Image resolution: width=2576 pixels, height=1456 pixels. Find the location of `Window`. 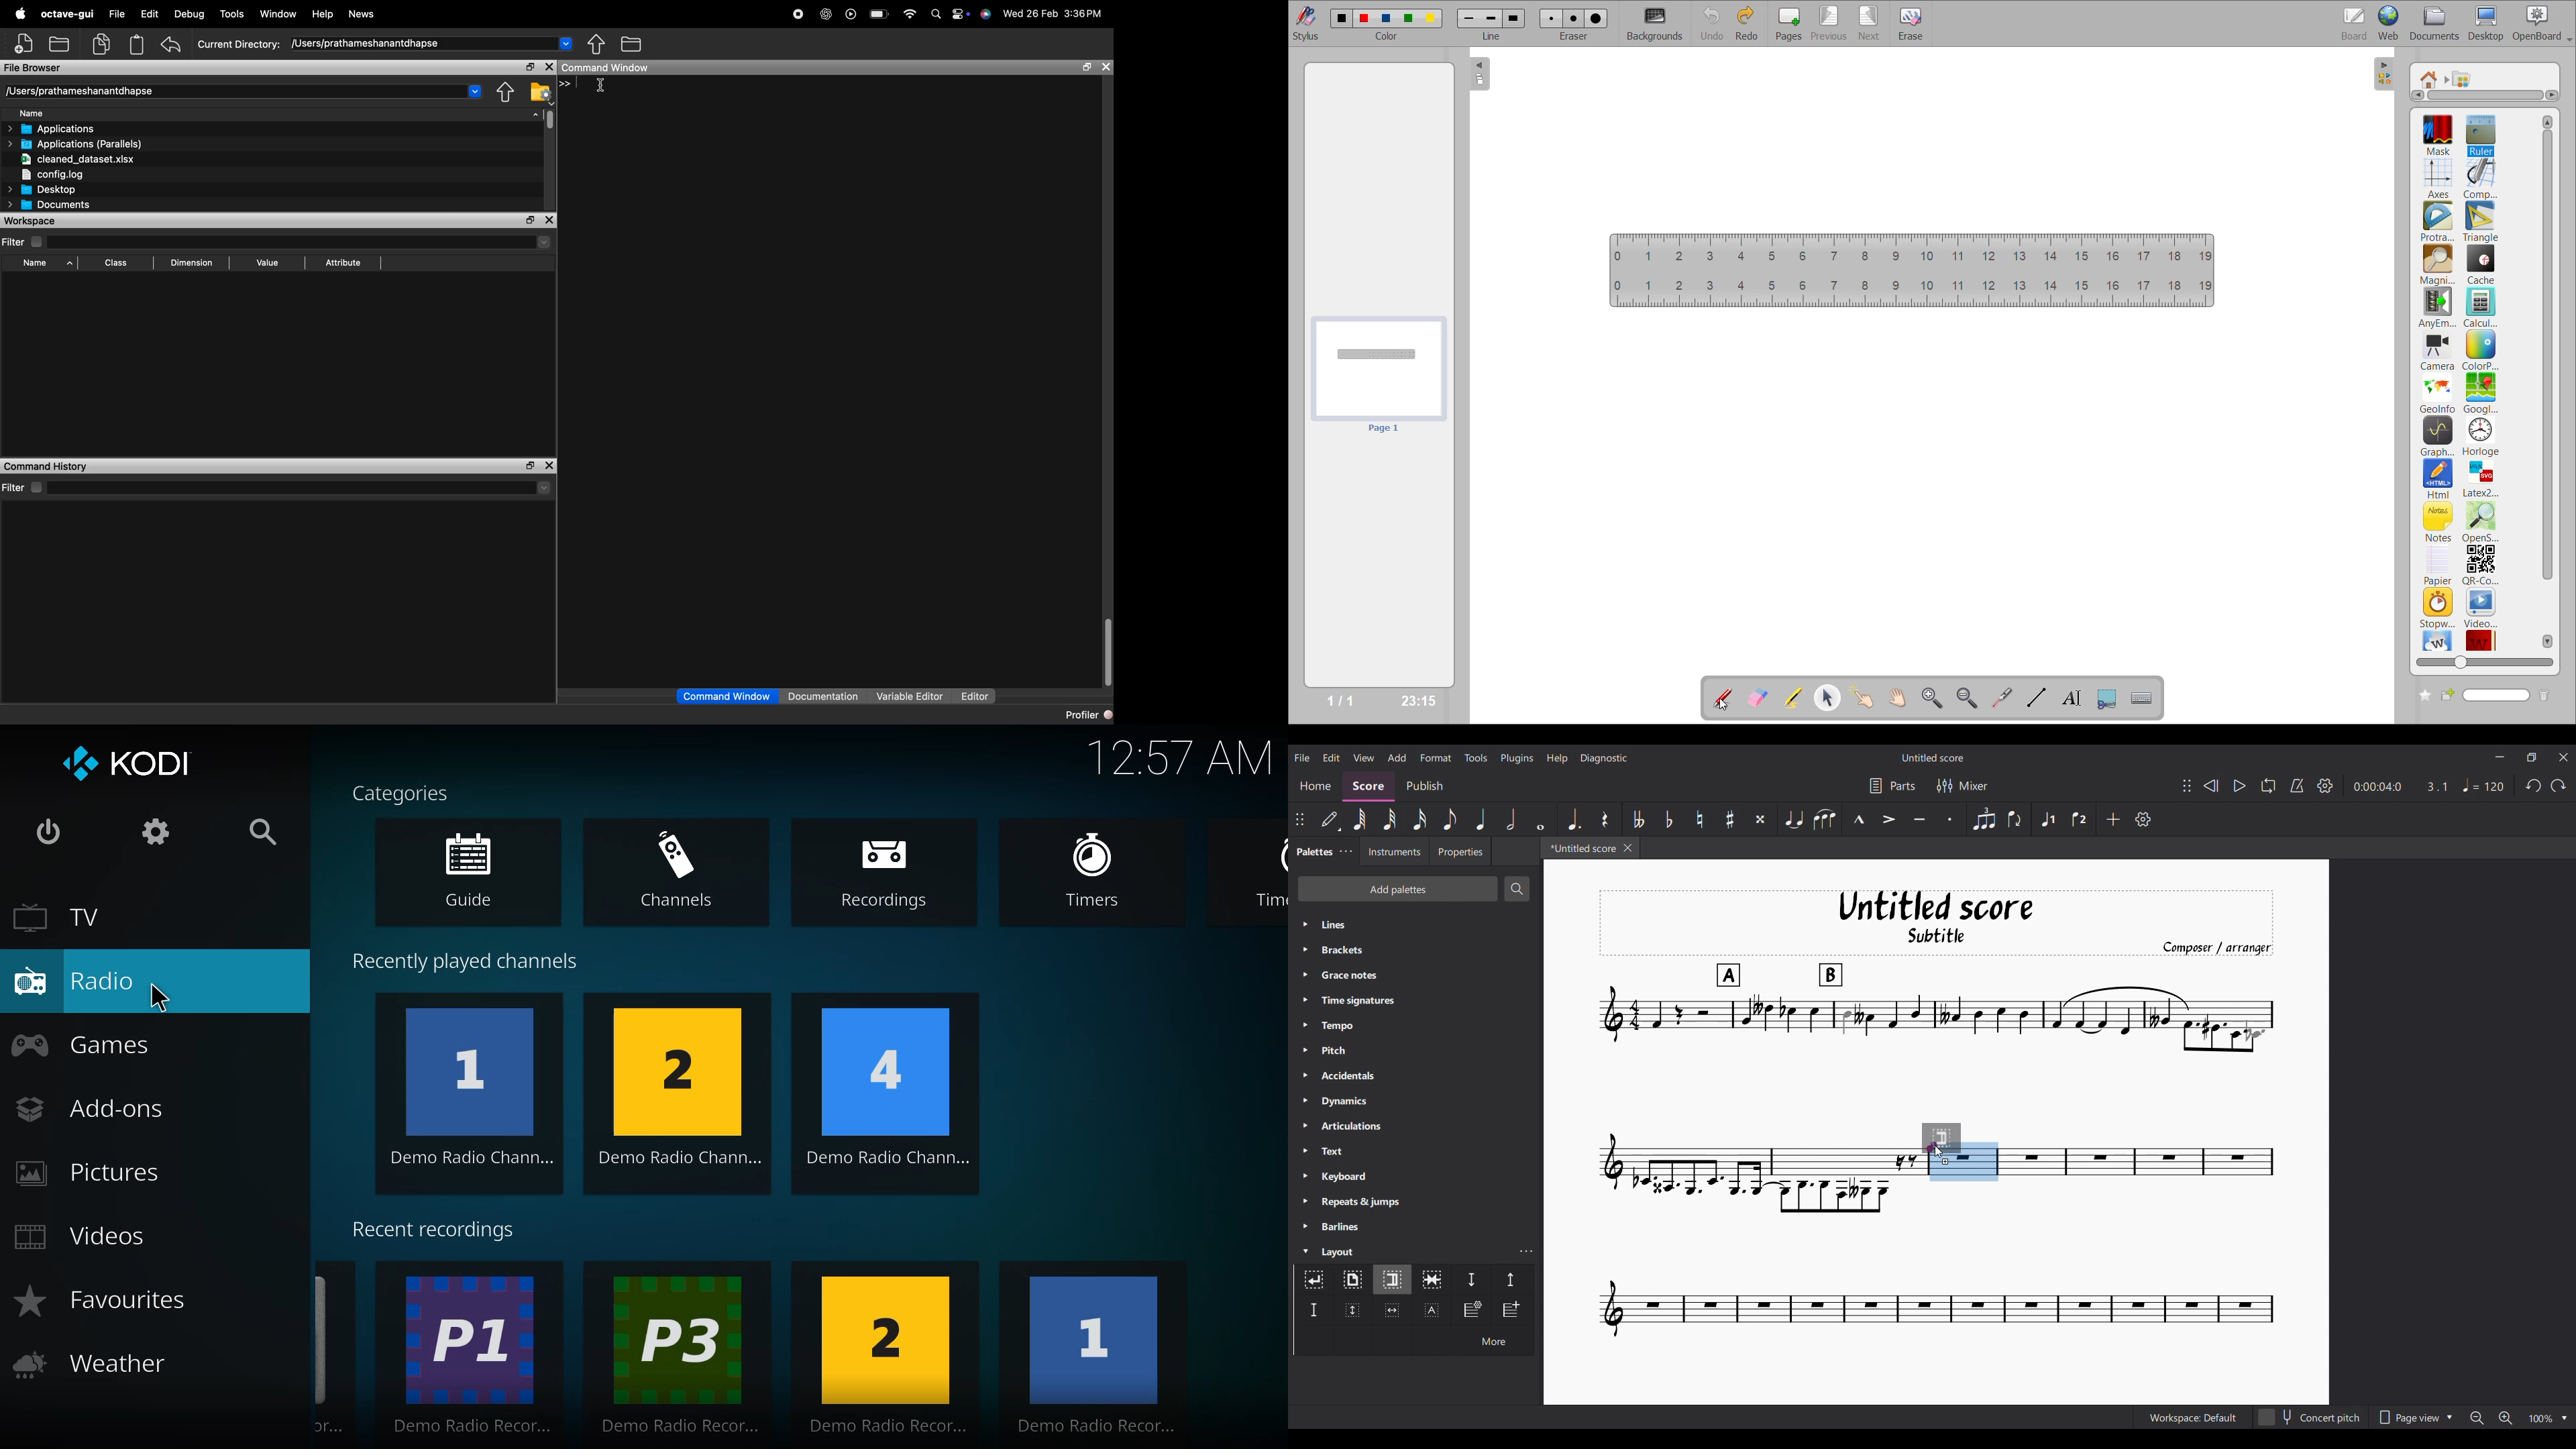

Window is located at coordinates (275, 14).